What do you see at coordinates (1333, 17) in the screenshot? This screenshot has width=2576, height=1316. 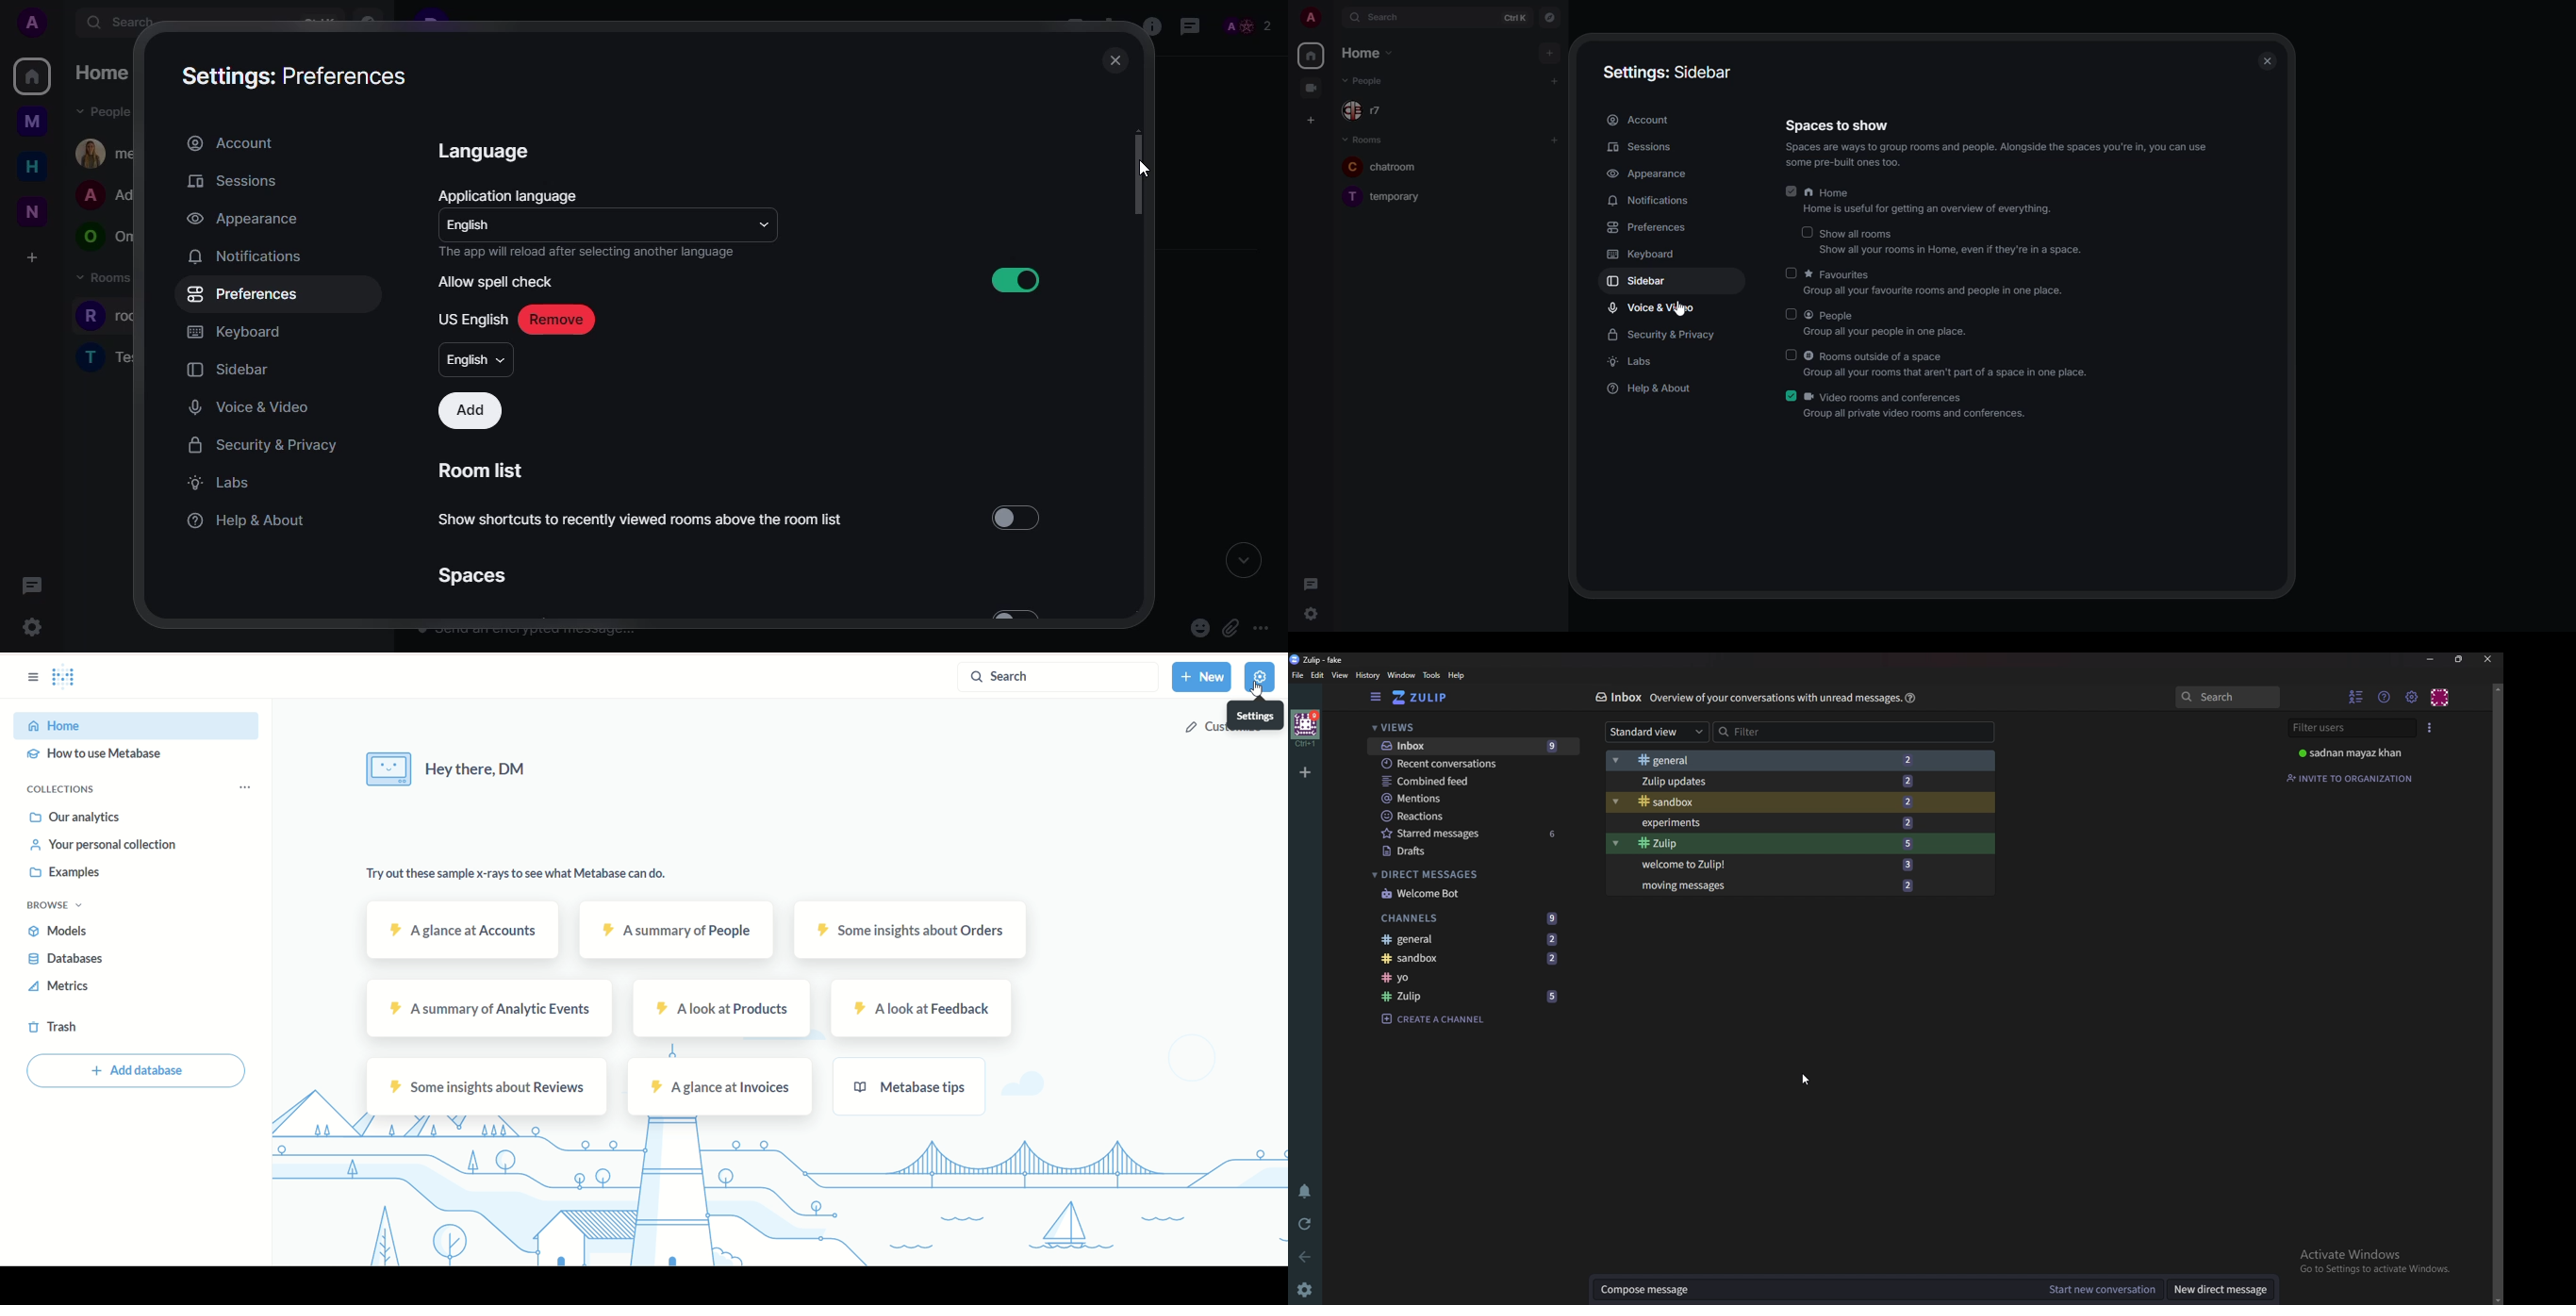 I see `expand` at bounding box center [1333, 17].